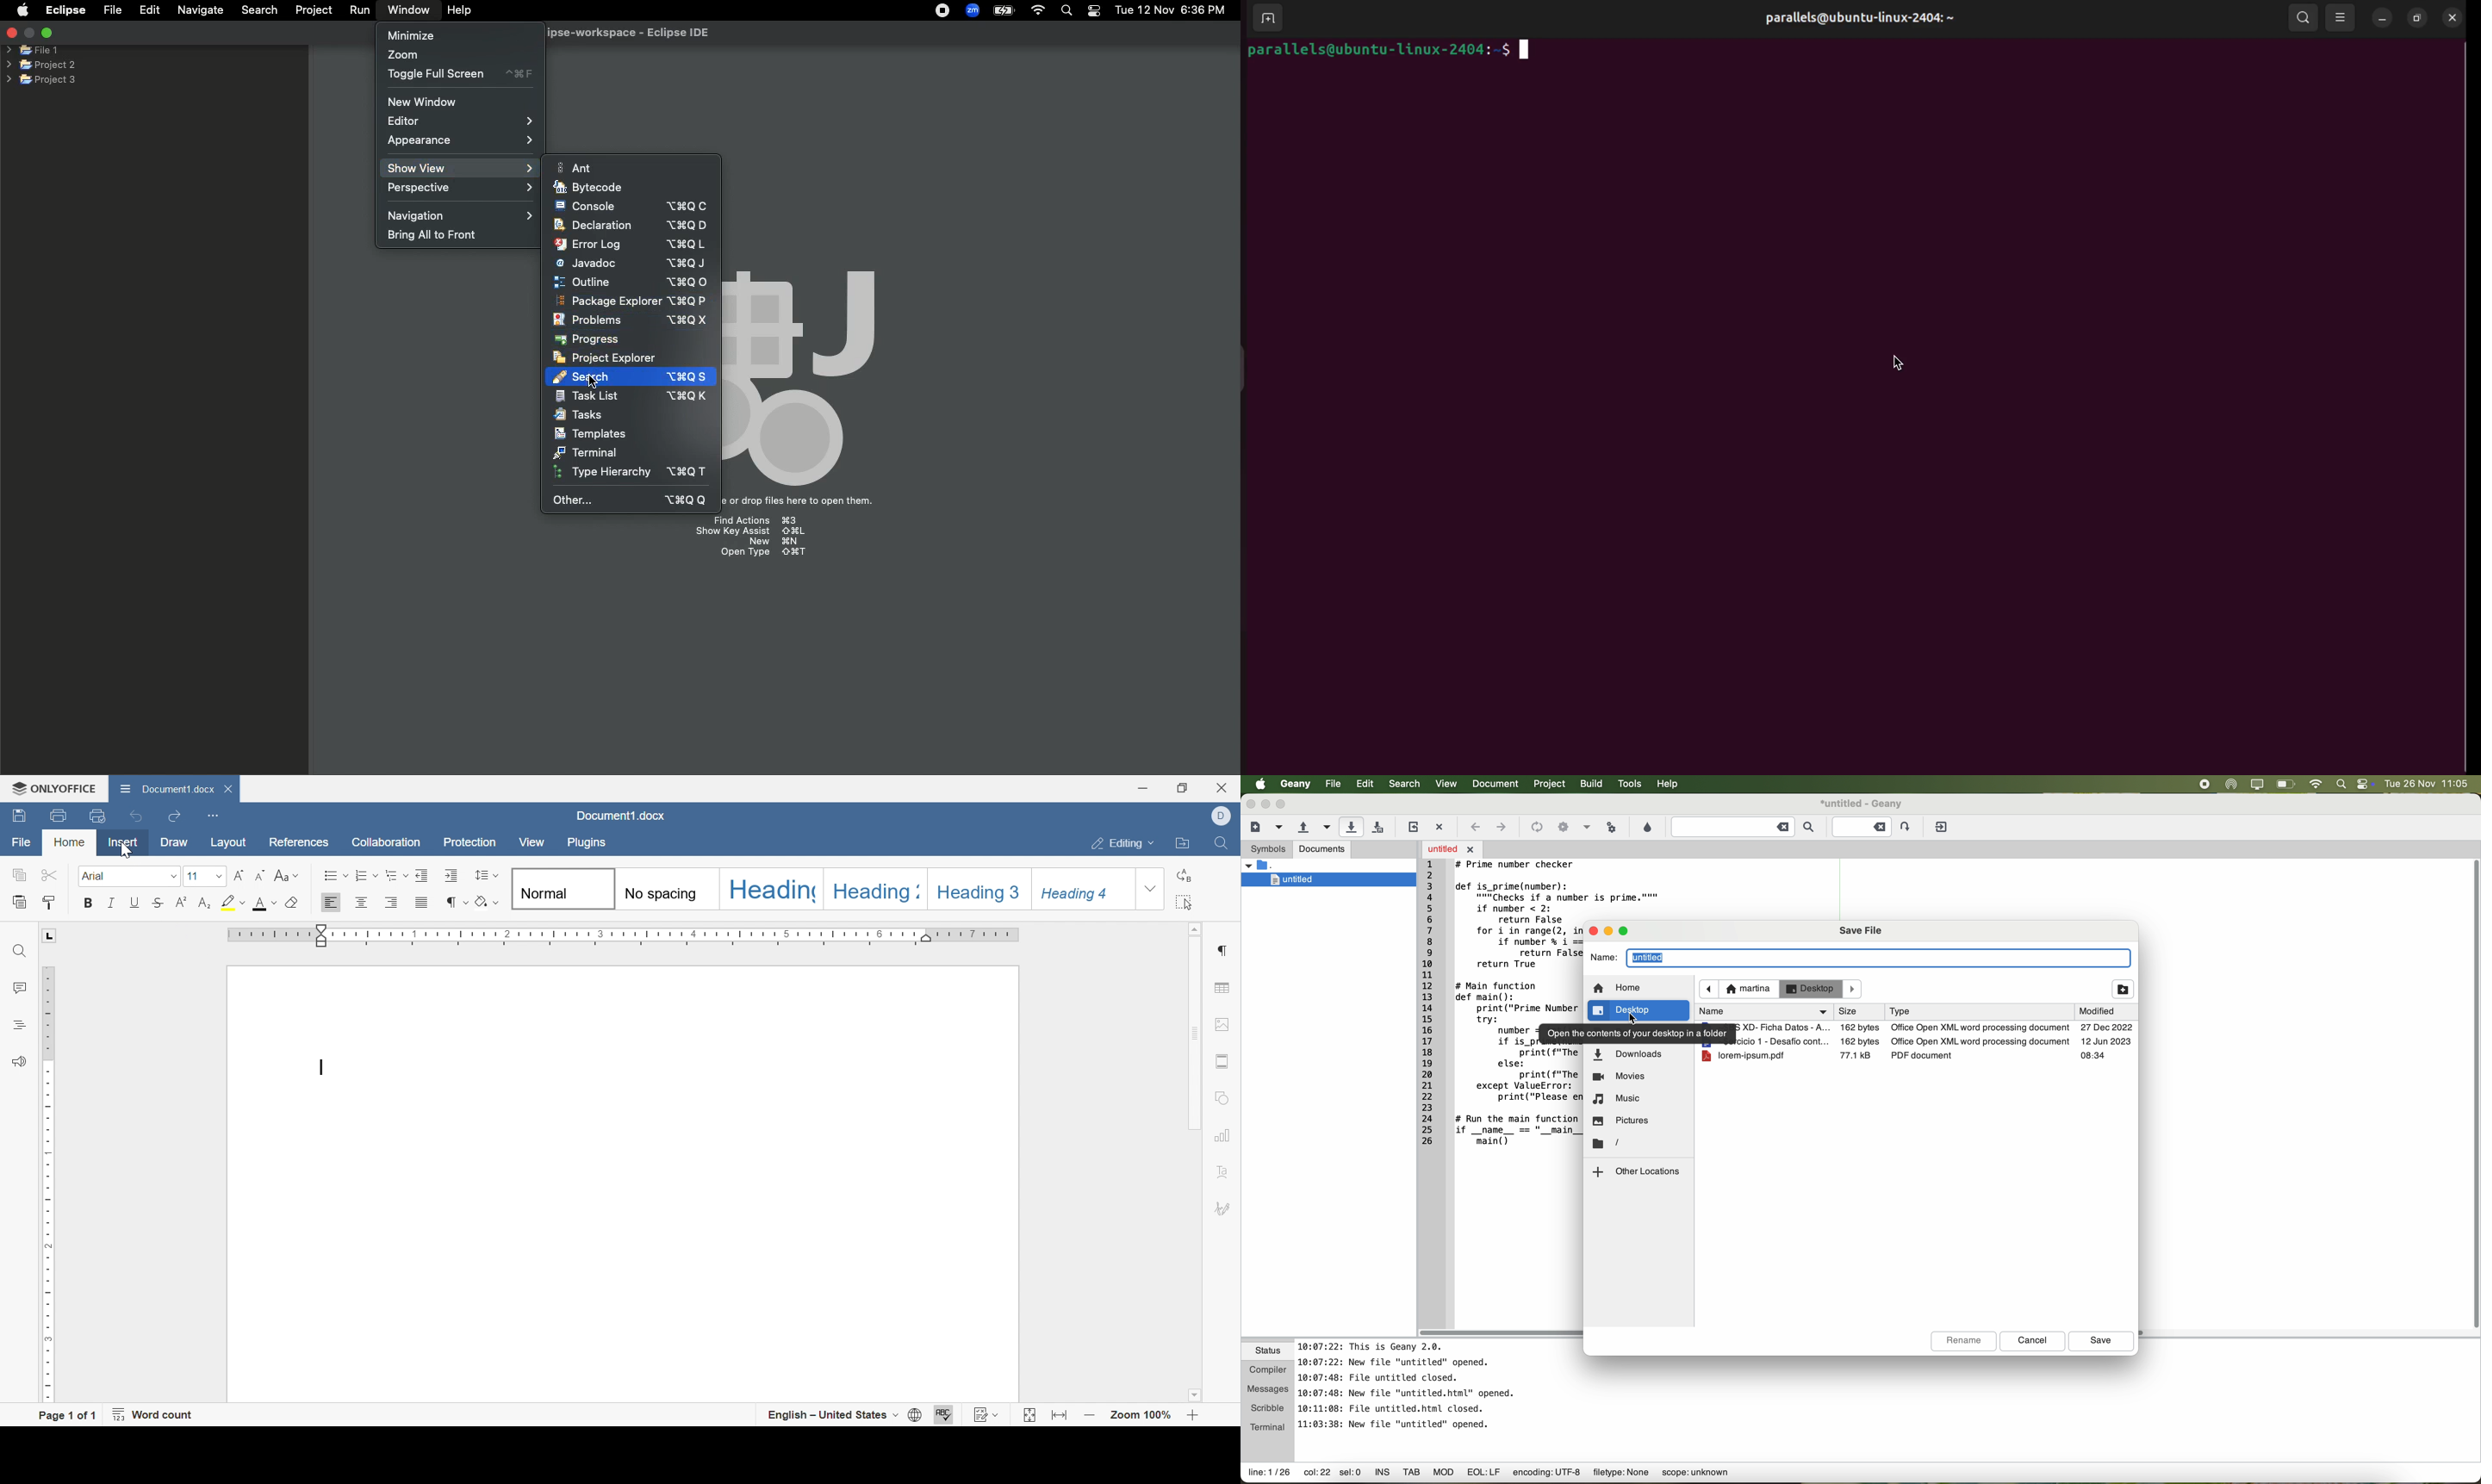 The width and height of the screenshot is (2492, 1484). What do you see at coordinates (42, 63) in the screenshot?
I see `Projects` at bounding box center [42, 63].